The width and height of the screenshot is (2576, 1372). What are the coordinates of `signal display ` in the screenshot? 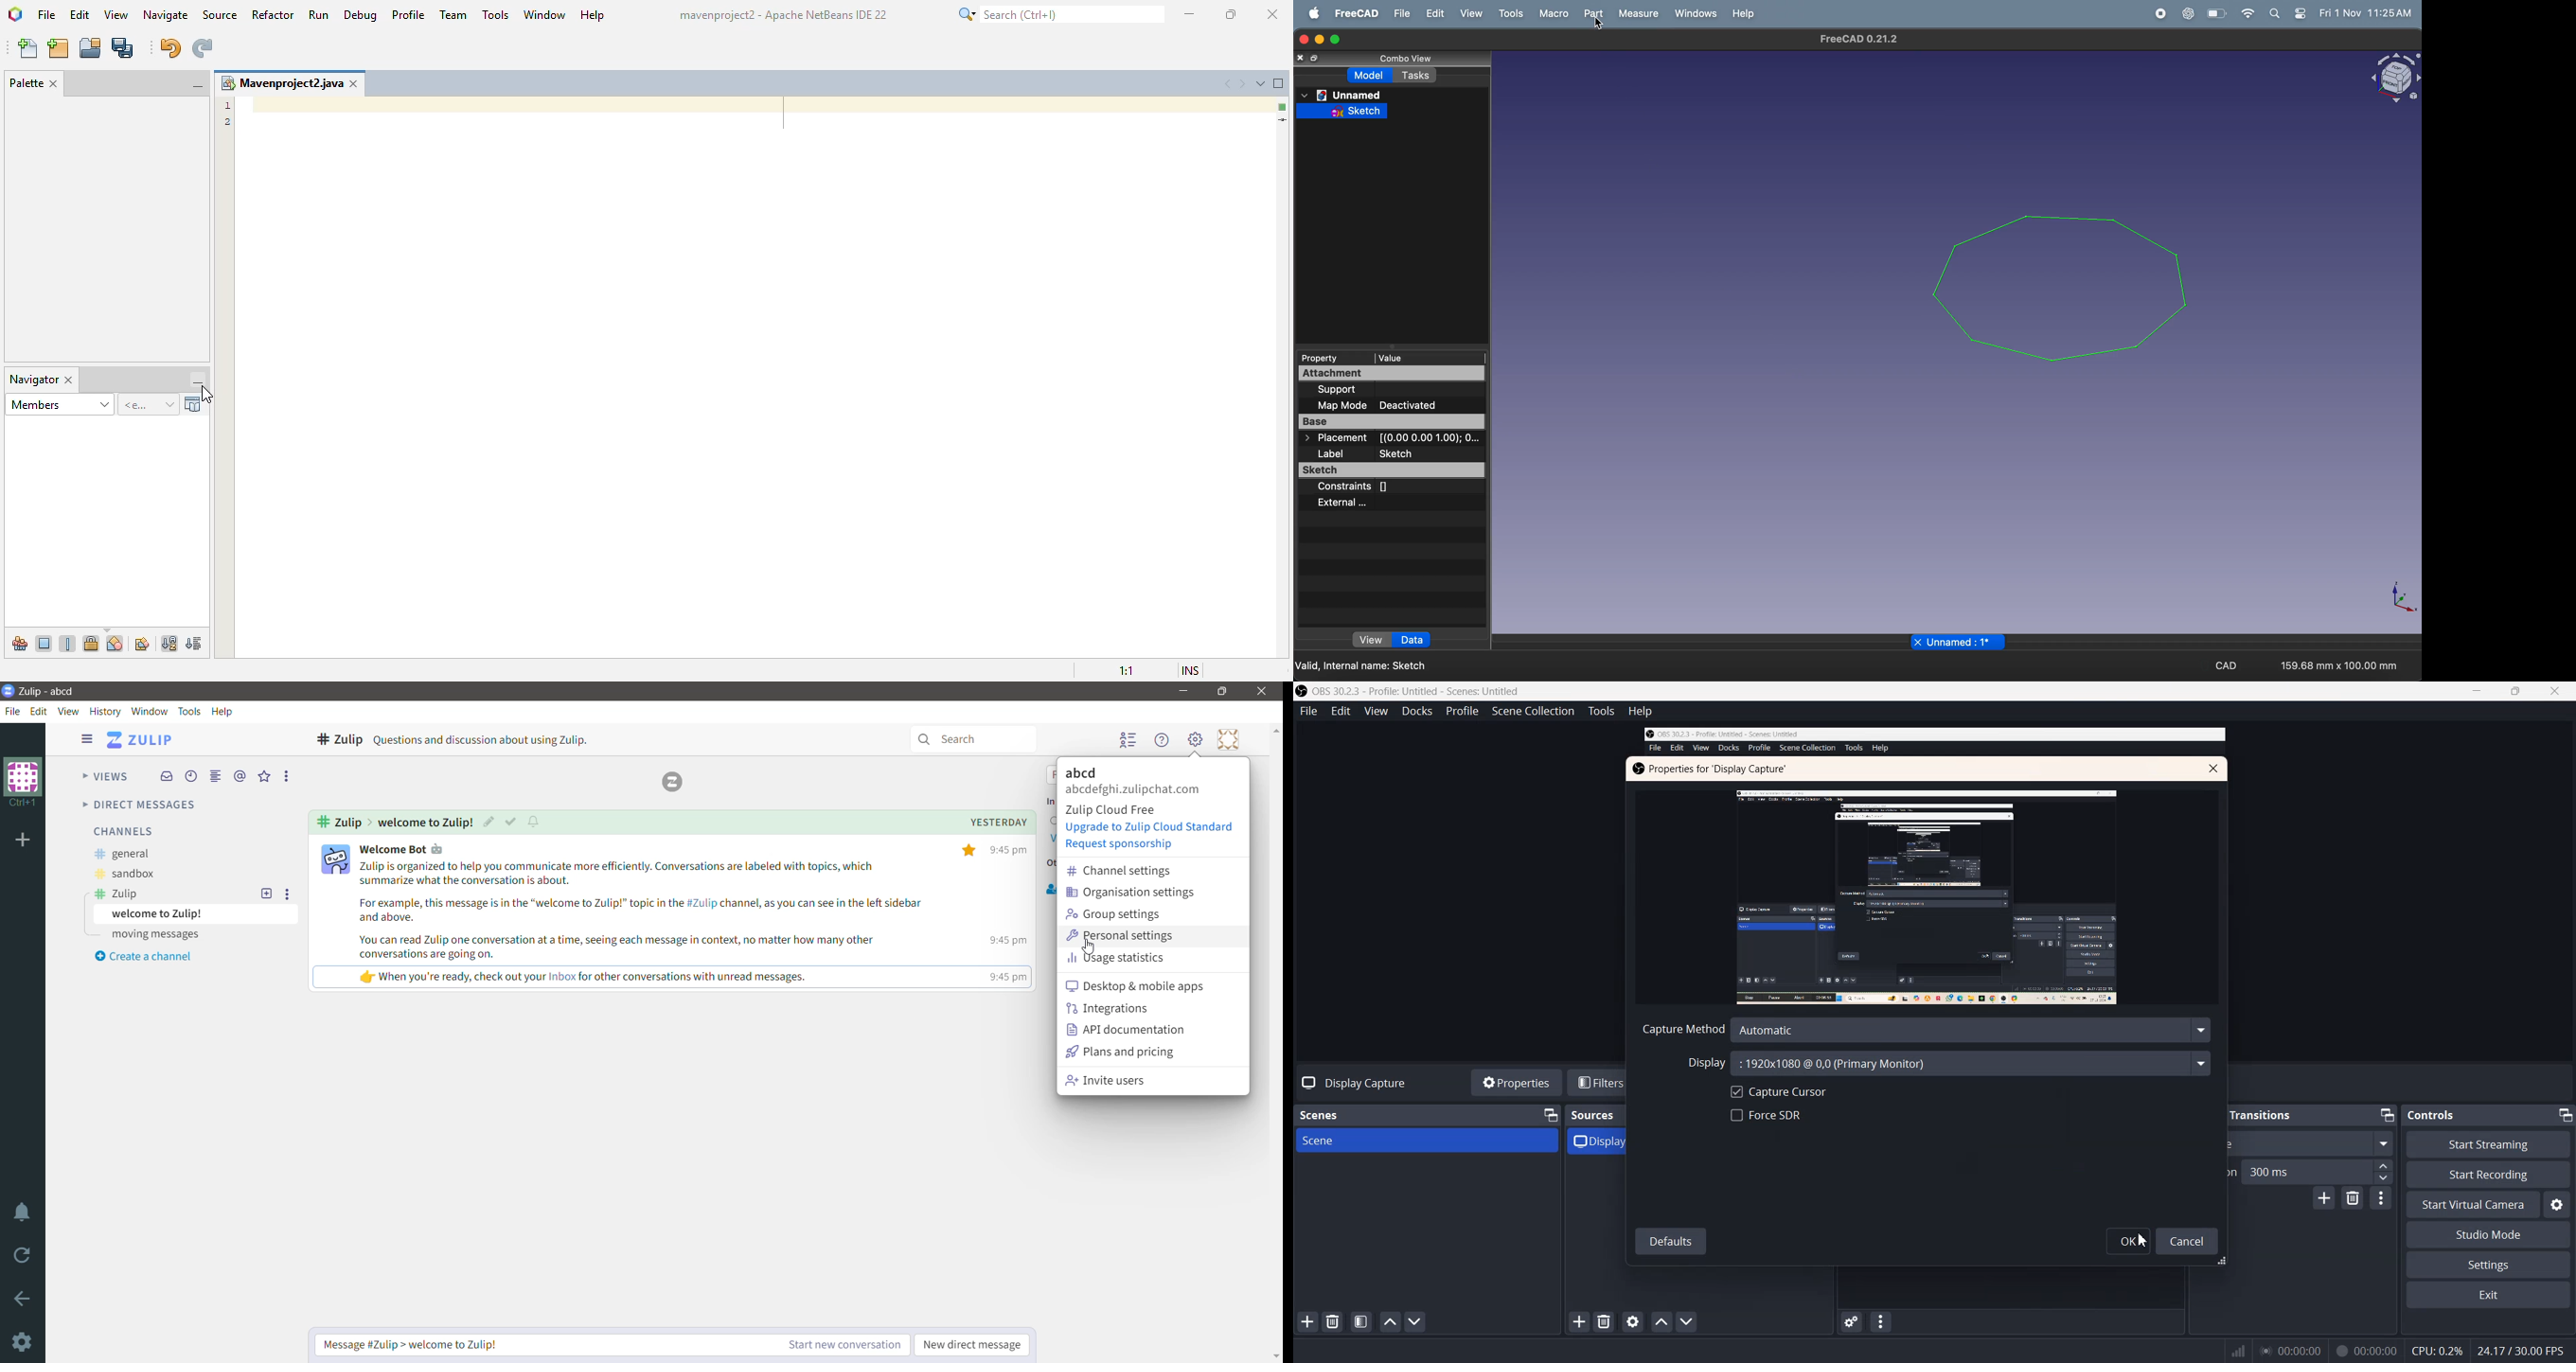 It's located at (2239, 1354).